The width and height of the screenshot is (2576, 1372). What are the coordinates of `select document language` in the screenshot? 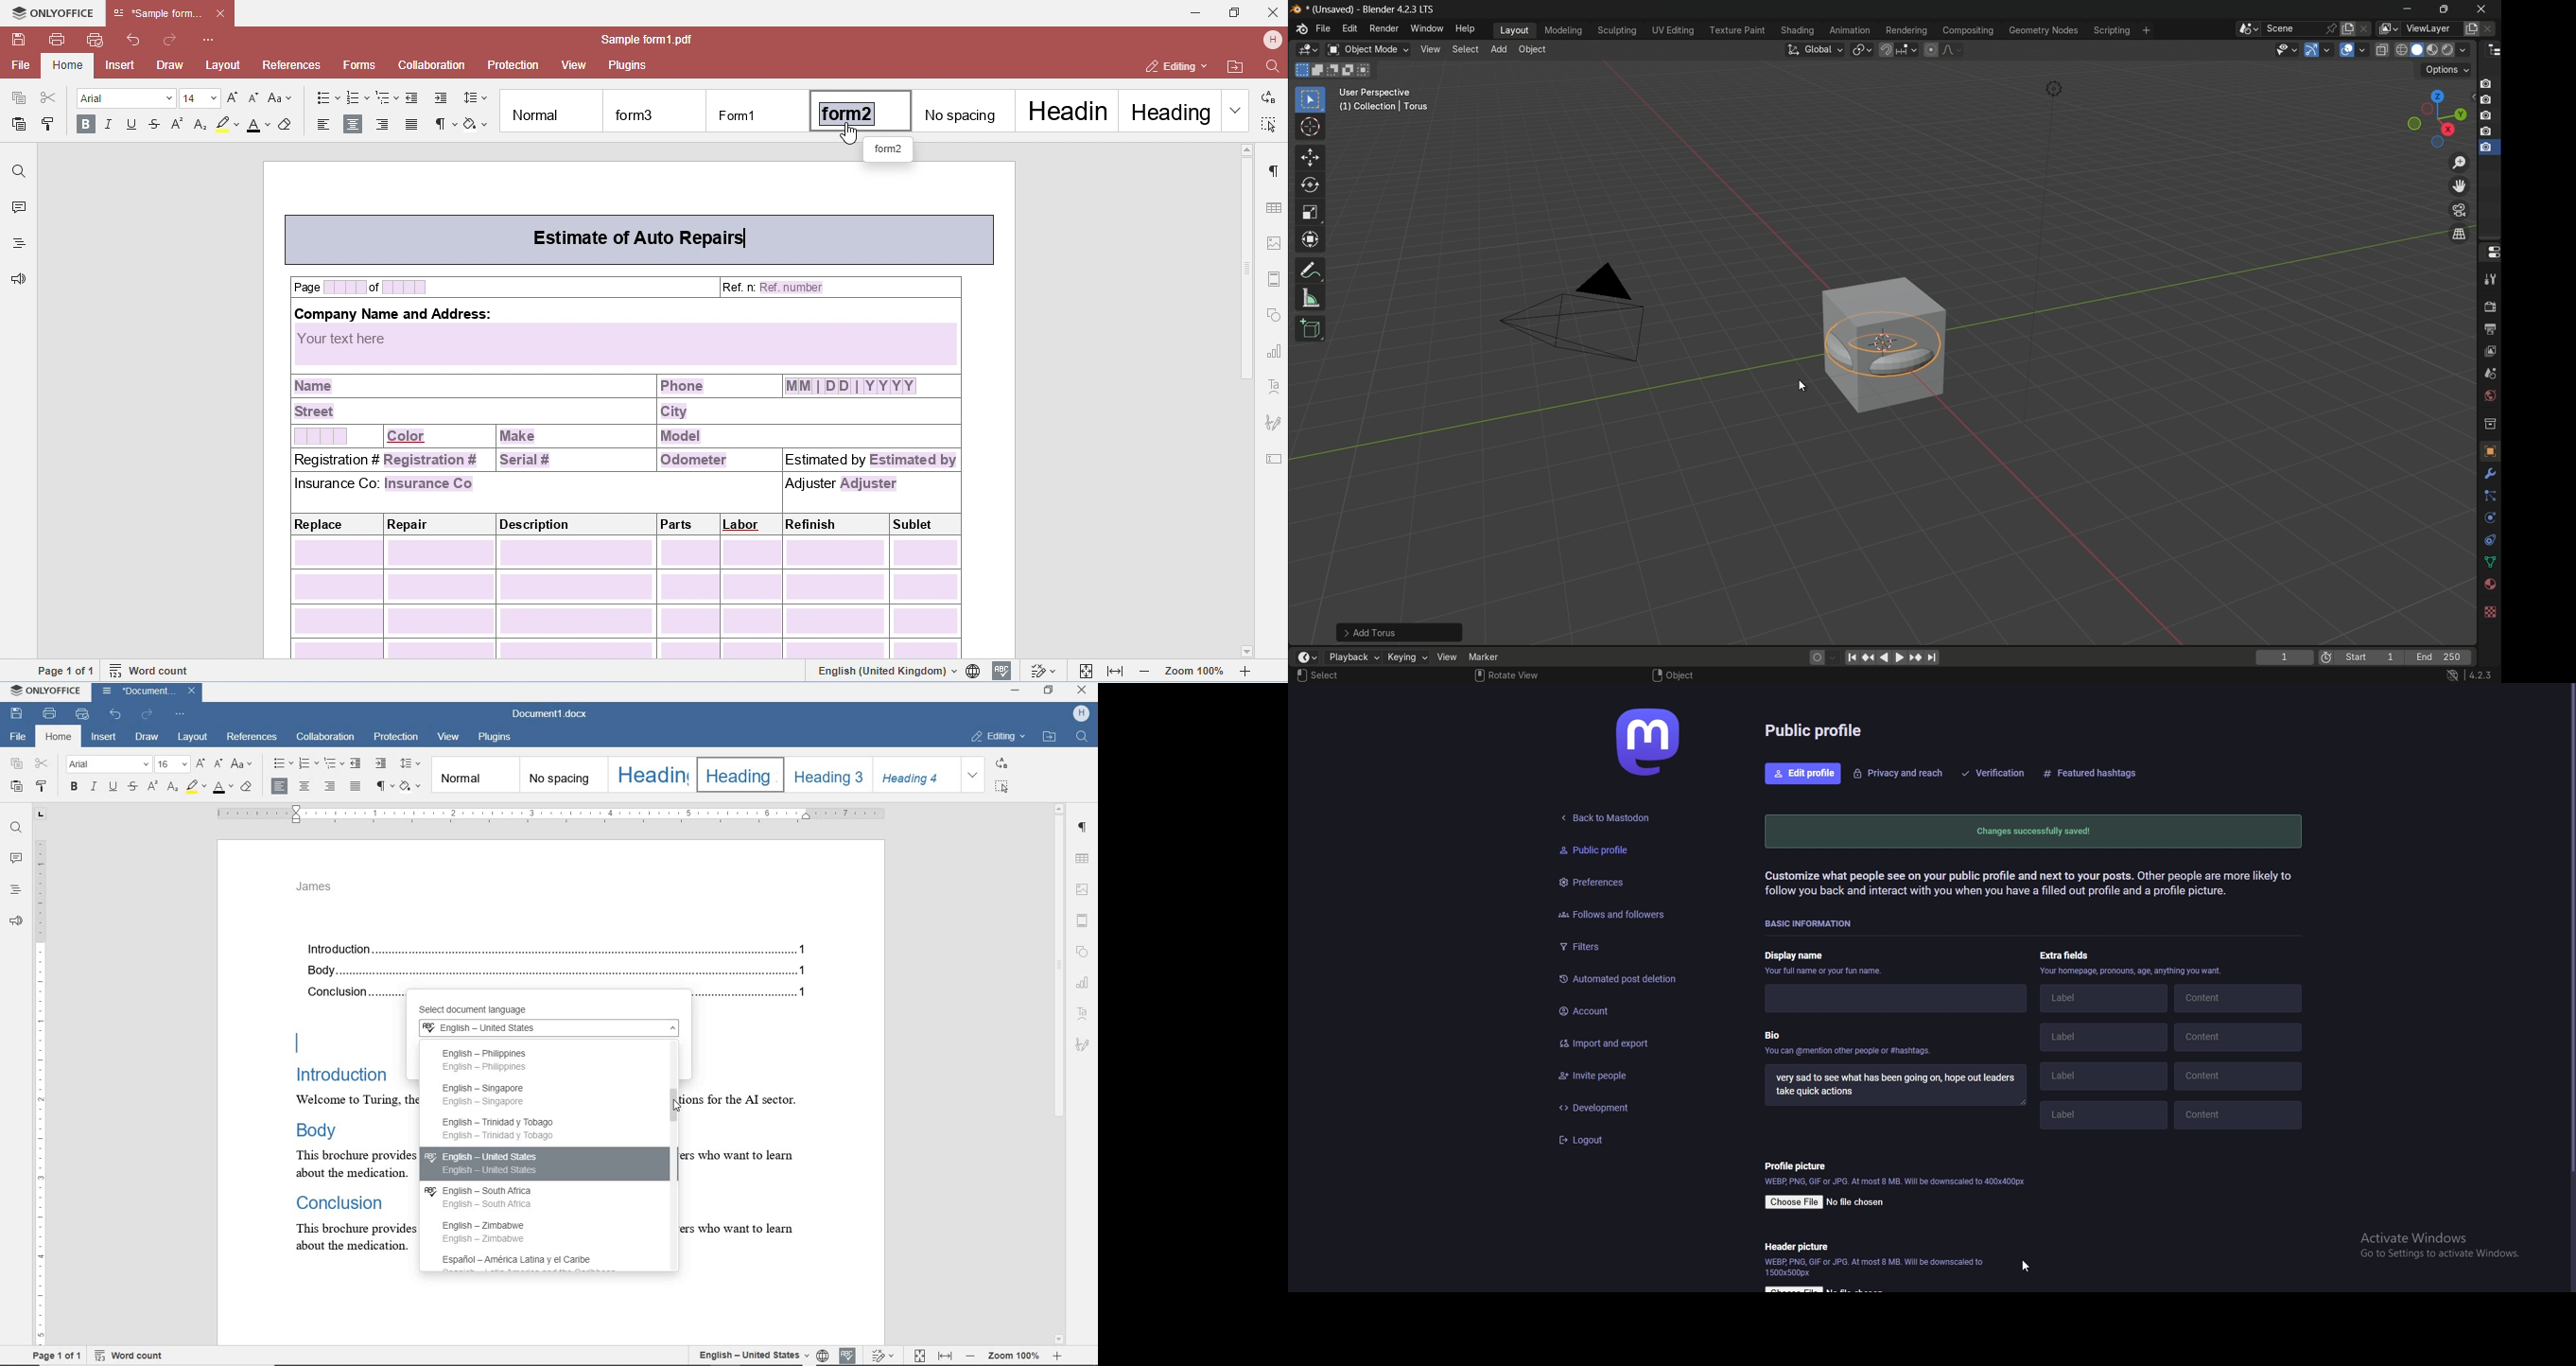 It's located at (492, 1010).